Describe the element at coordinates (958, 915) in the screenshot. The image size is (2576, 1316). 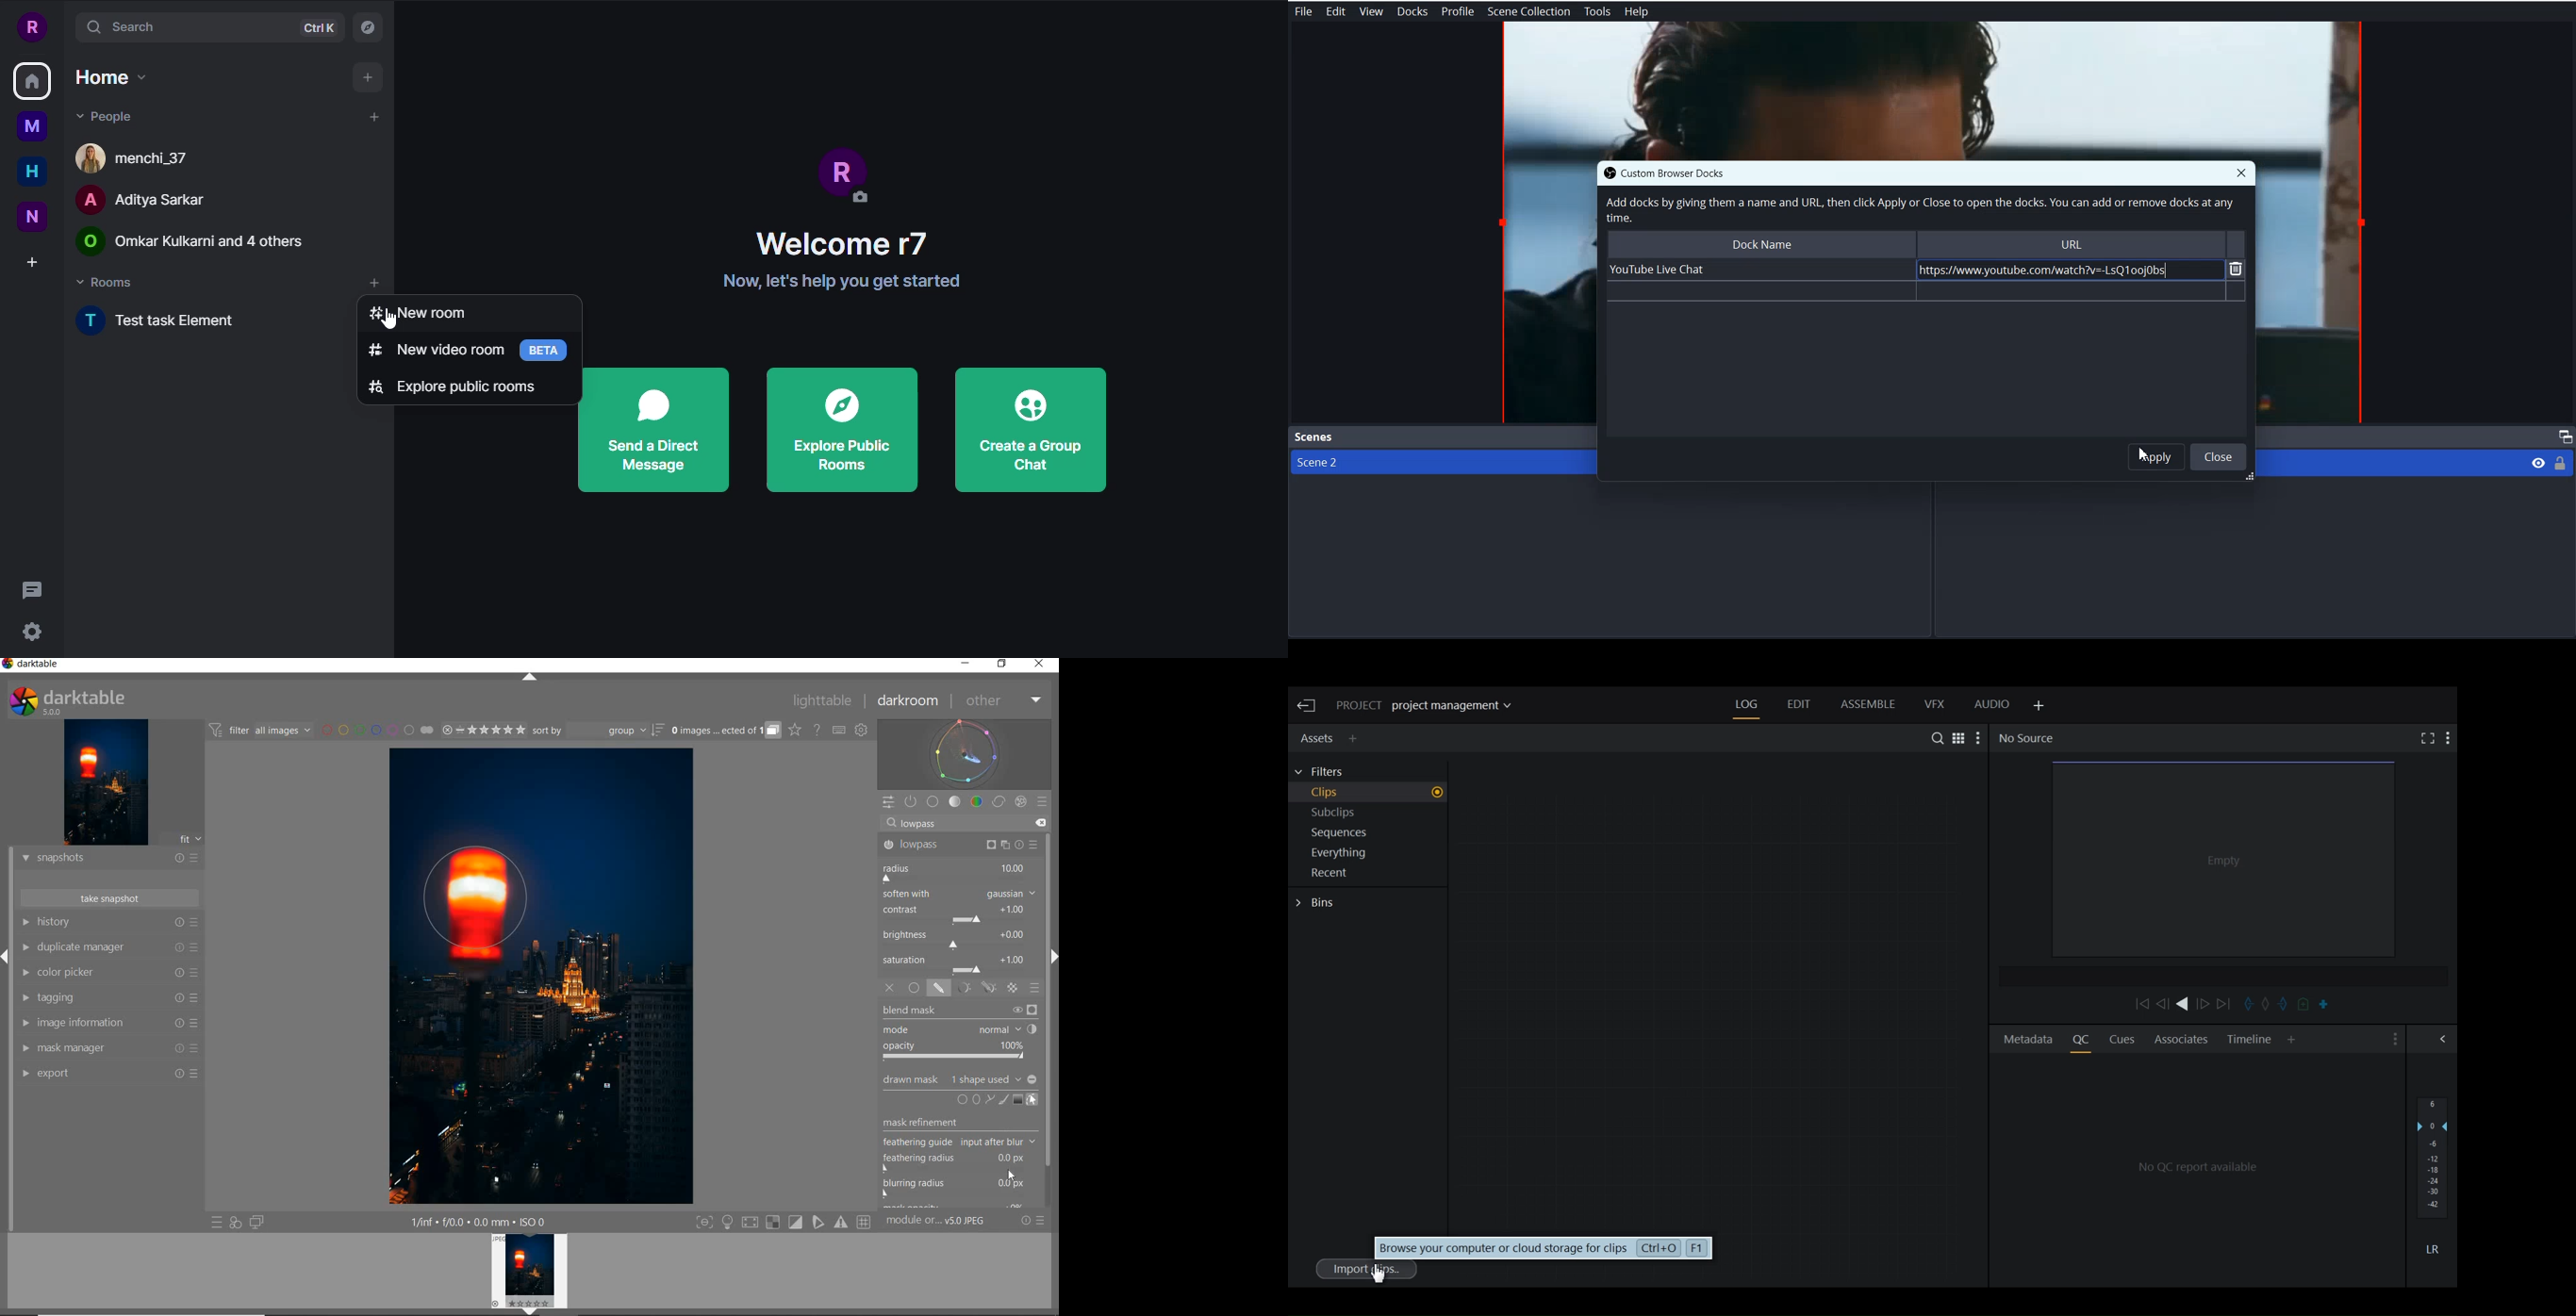
I see `CONTRAST` at that location.